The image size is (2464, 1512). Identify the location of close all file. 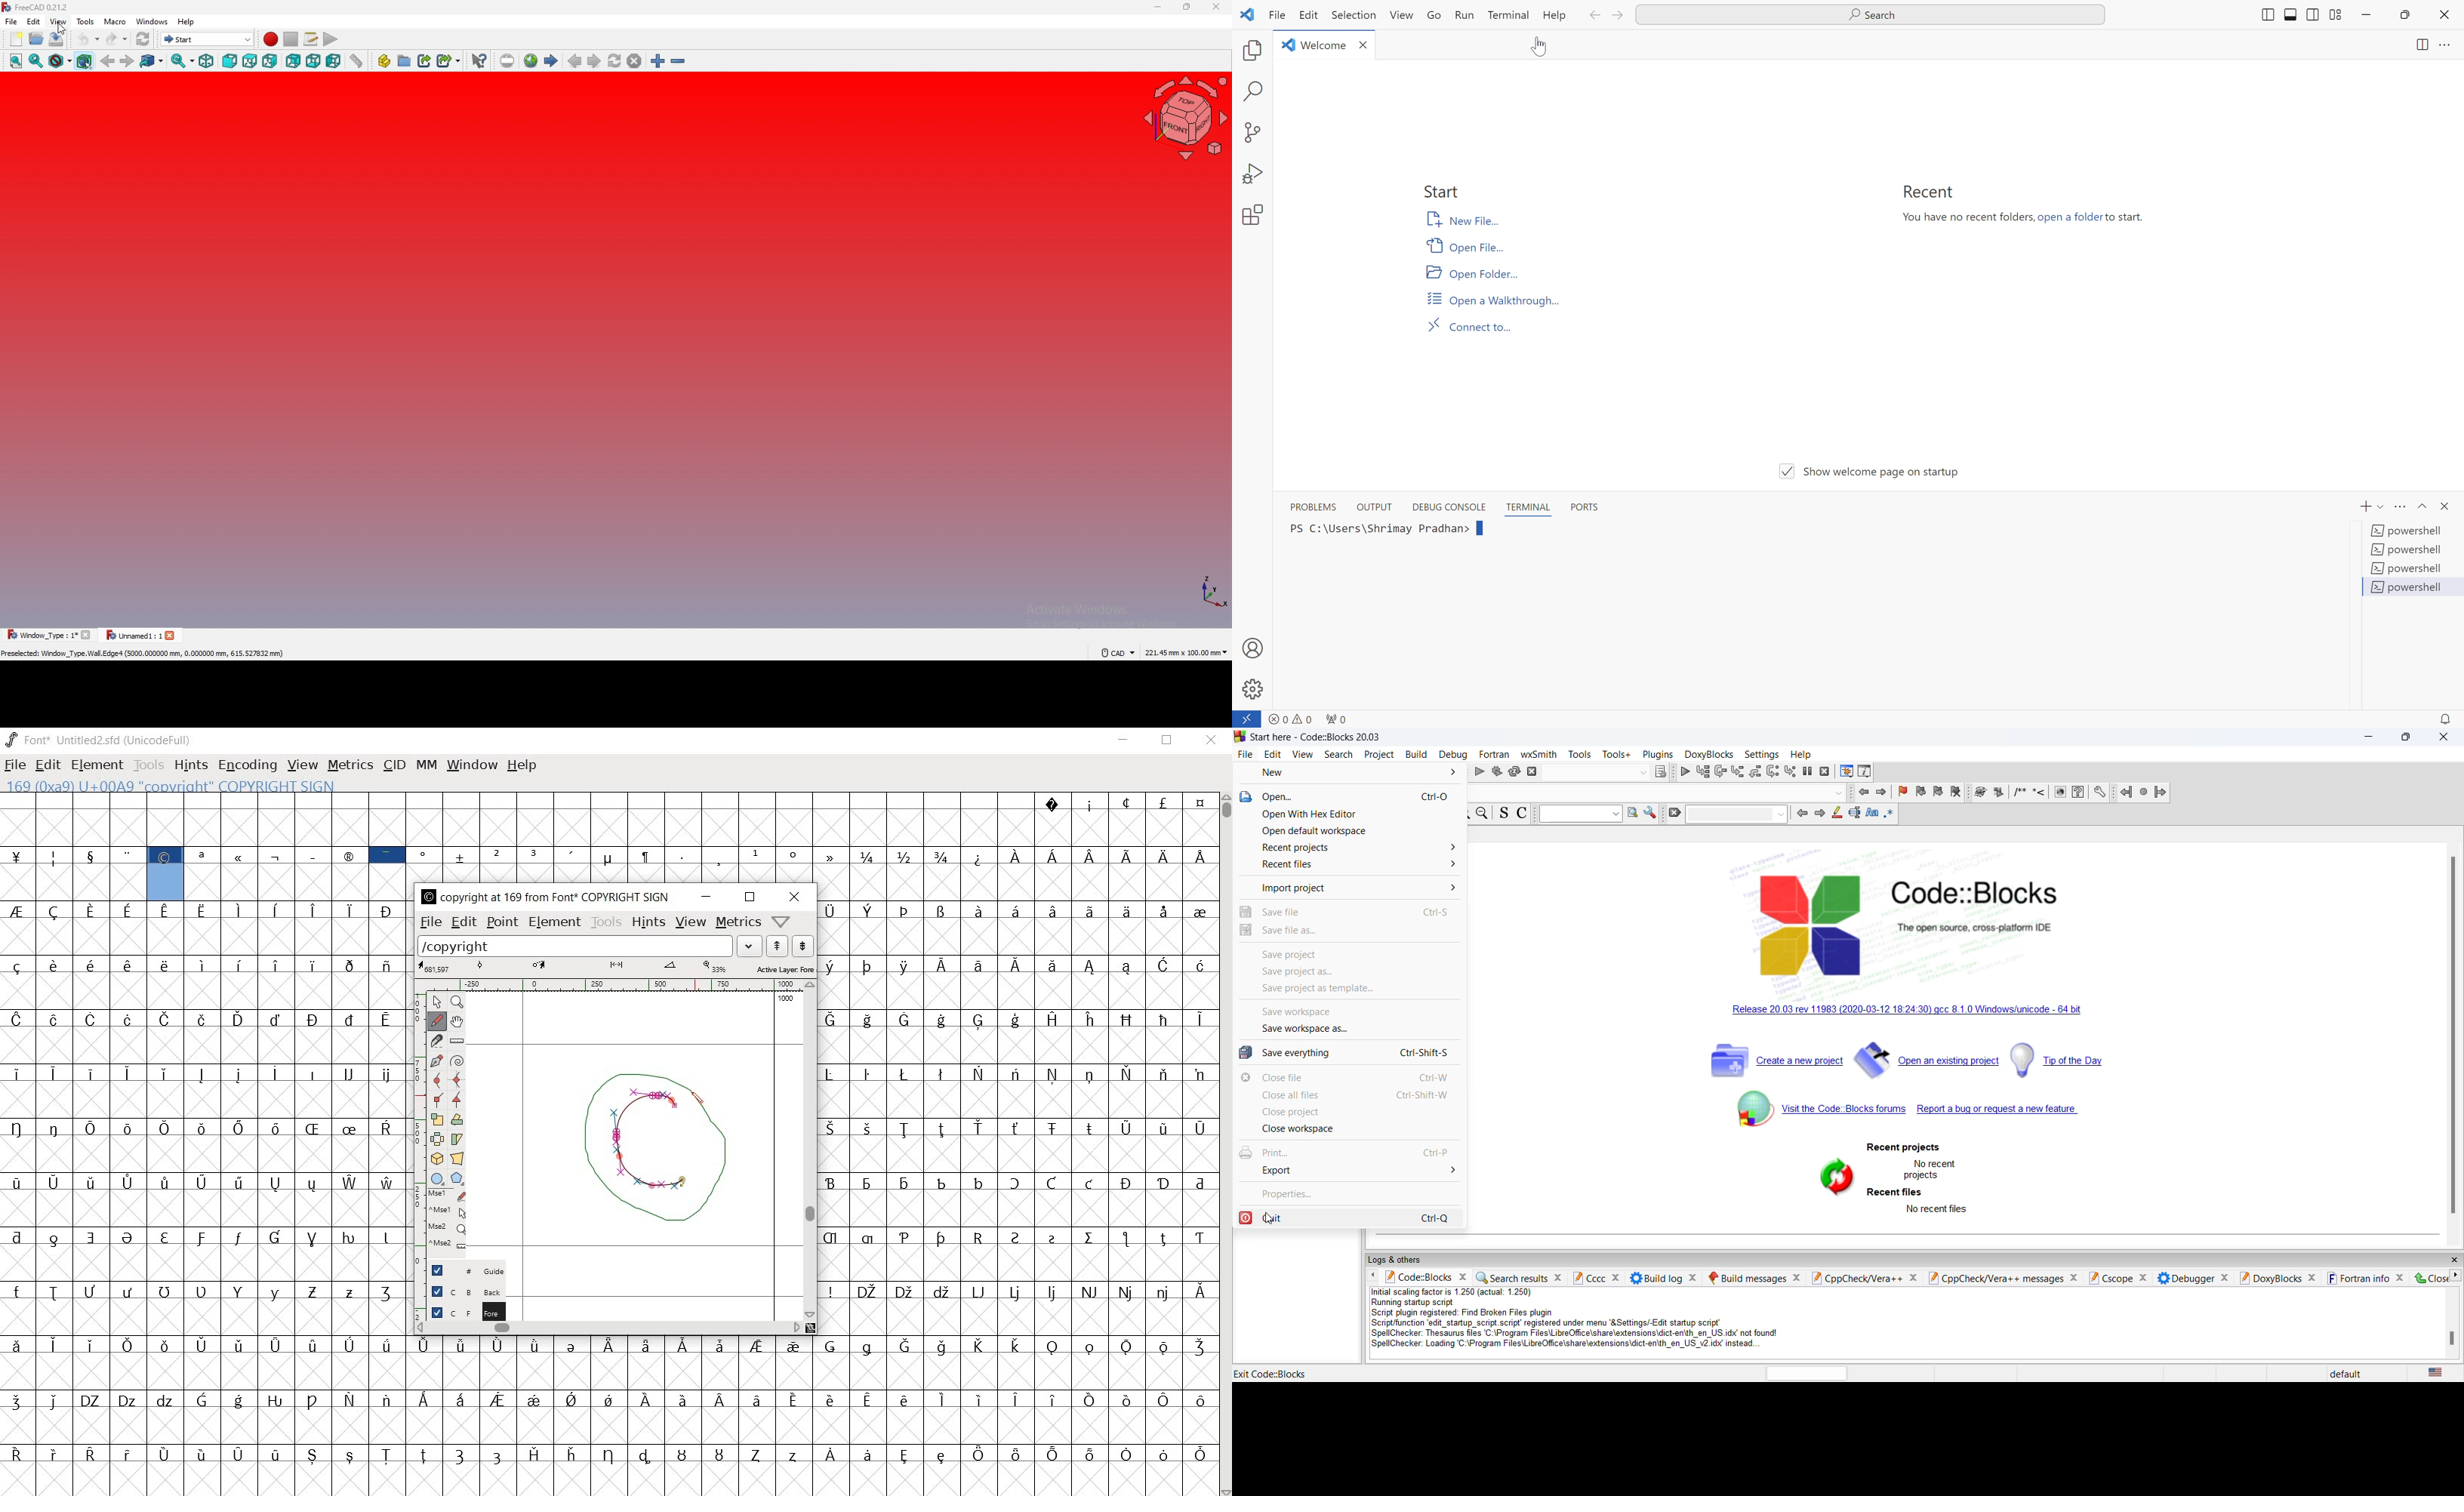
(1349, 1097).